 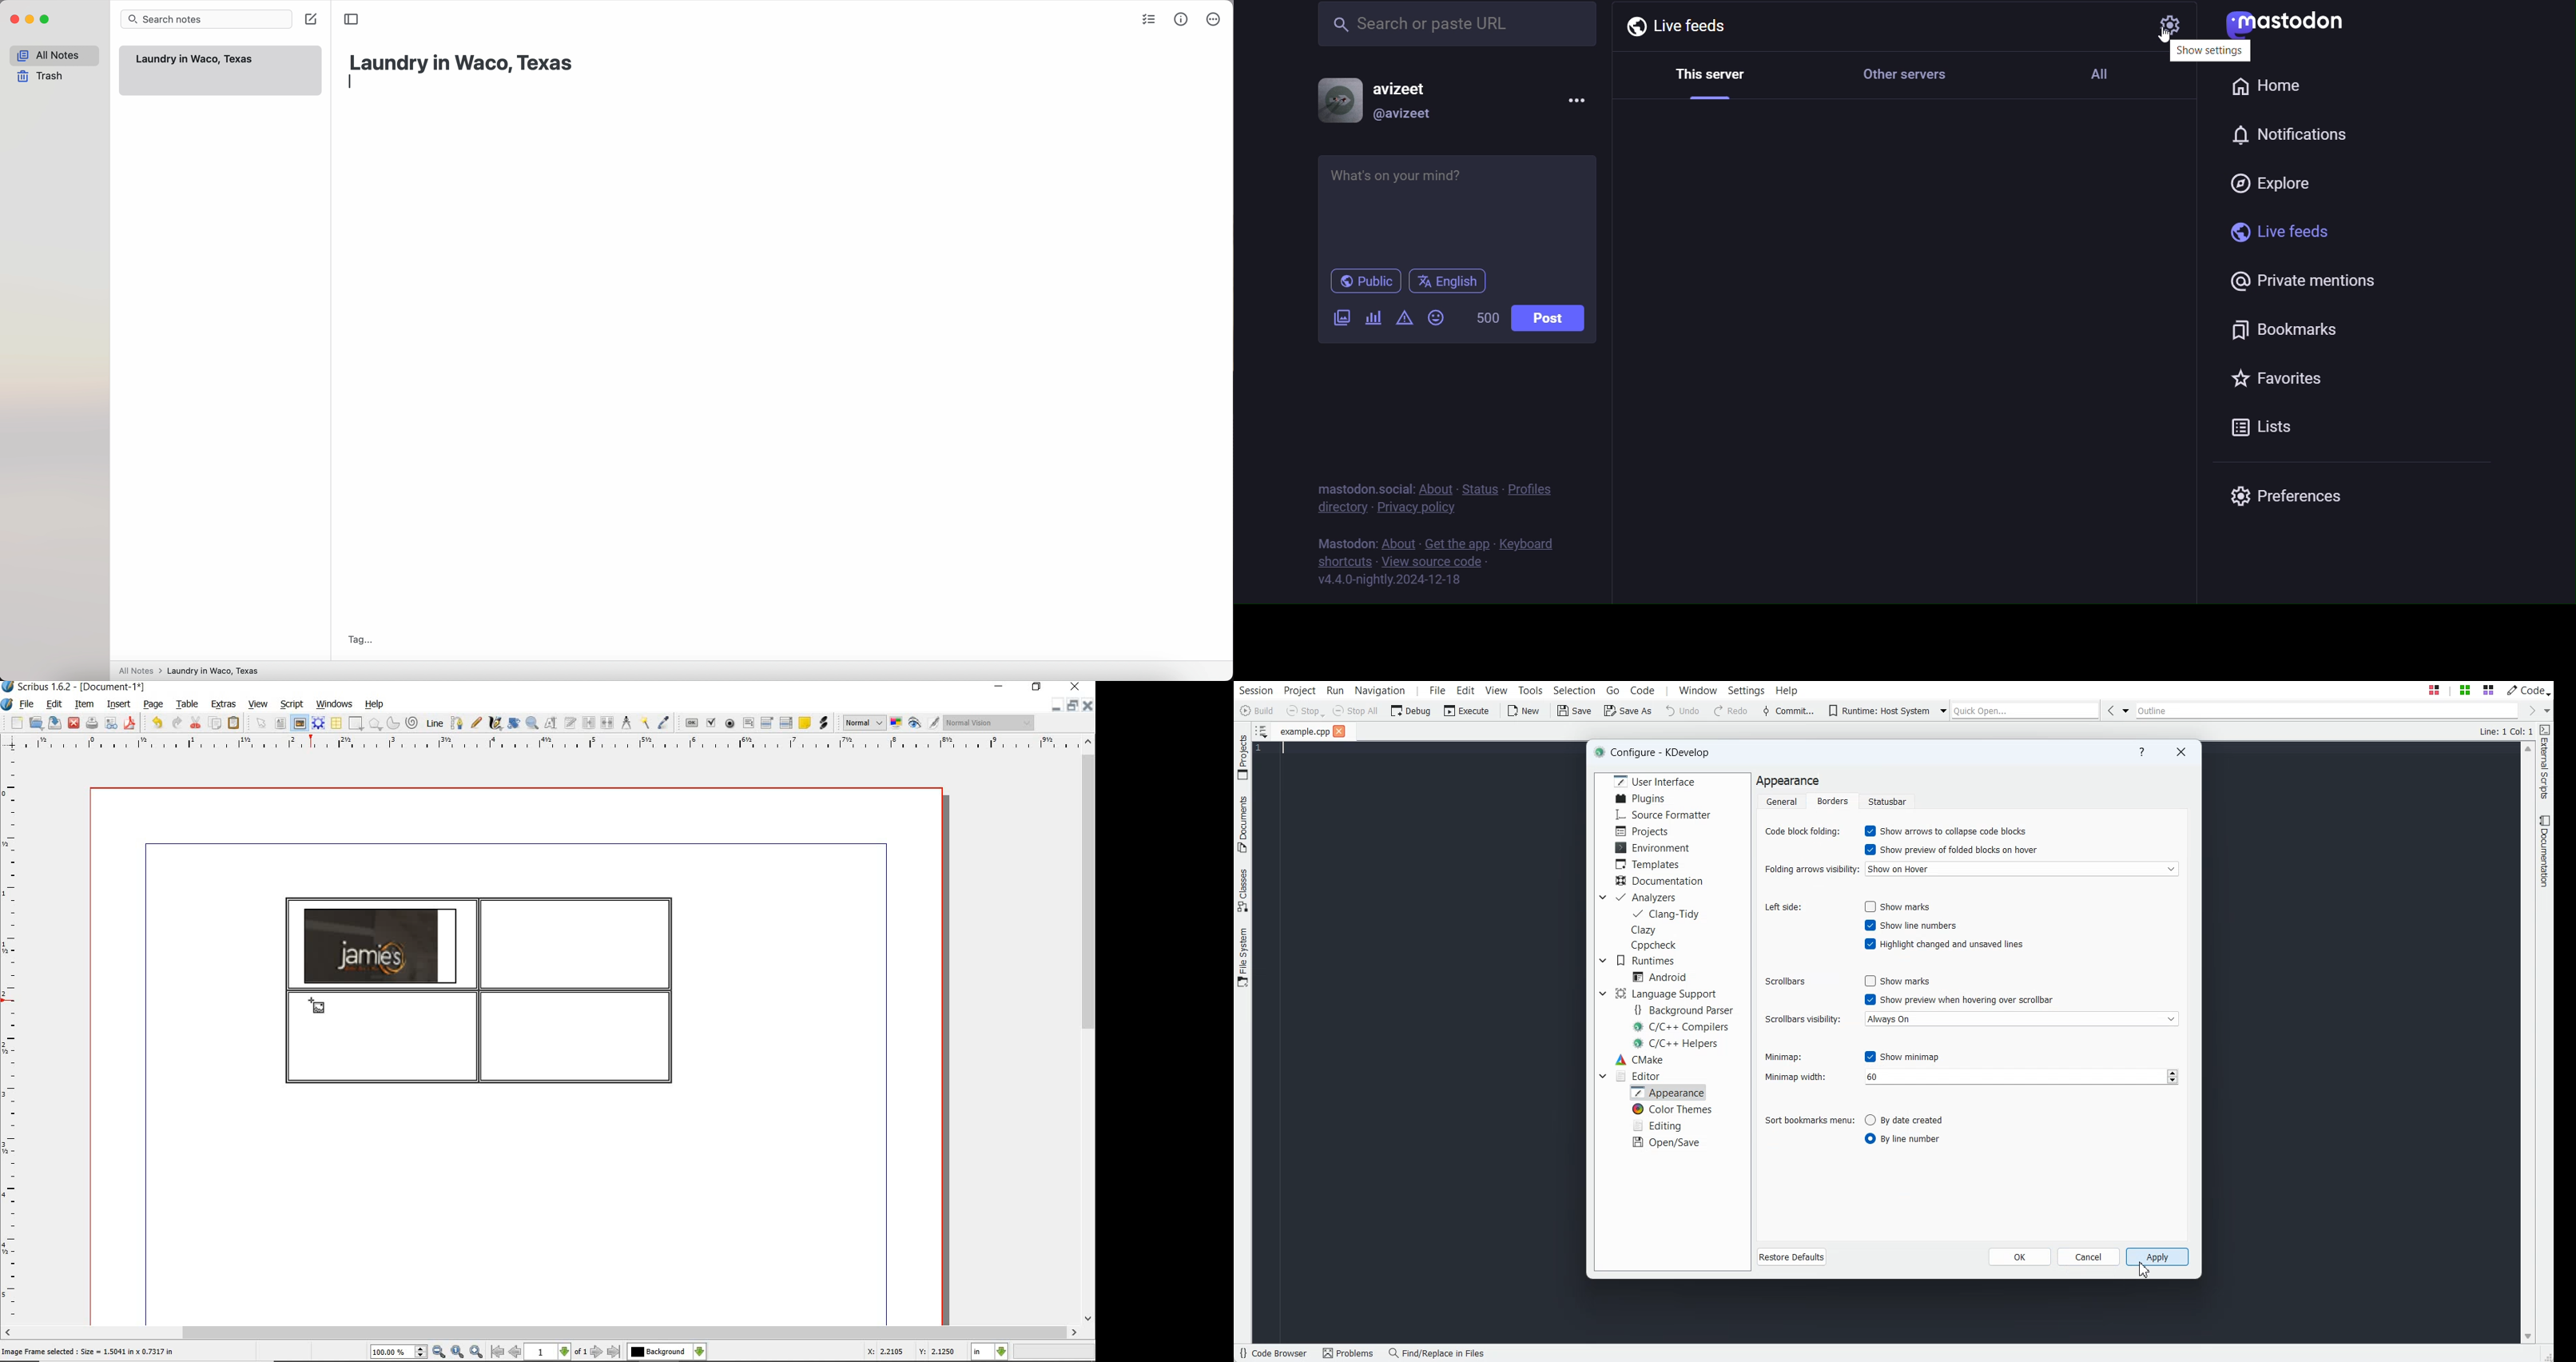 What do you see at coordinates (1887, 801) in the screenshot?
I see `Statusbar` at bounding box center [1887, 801].